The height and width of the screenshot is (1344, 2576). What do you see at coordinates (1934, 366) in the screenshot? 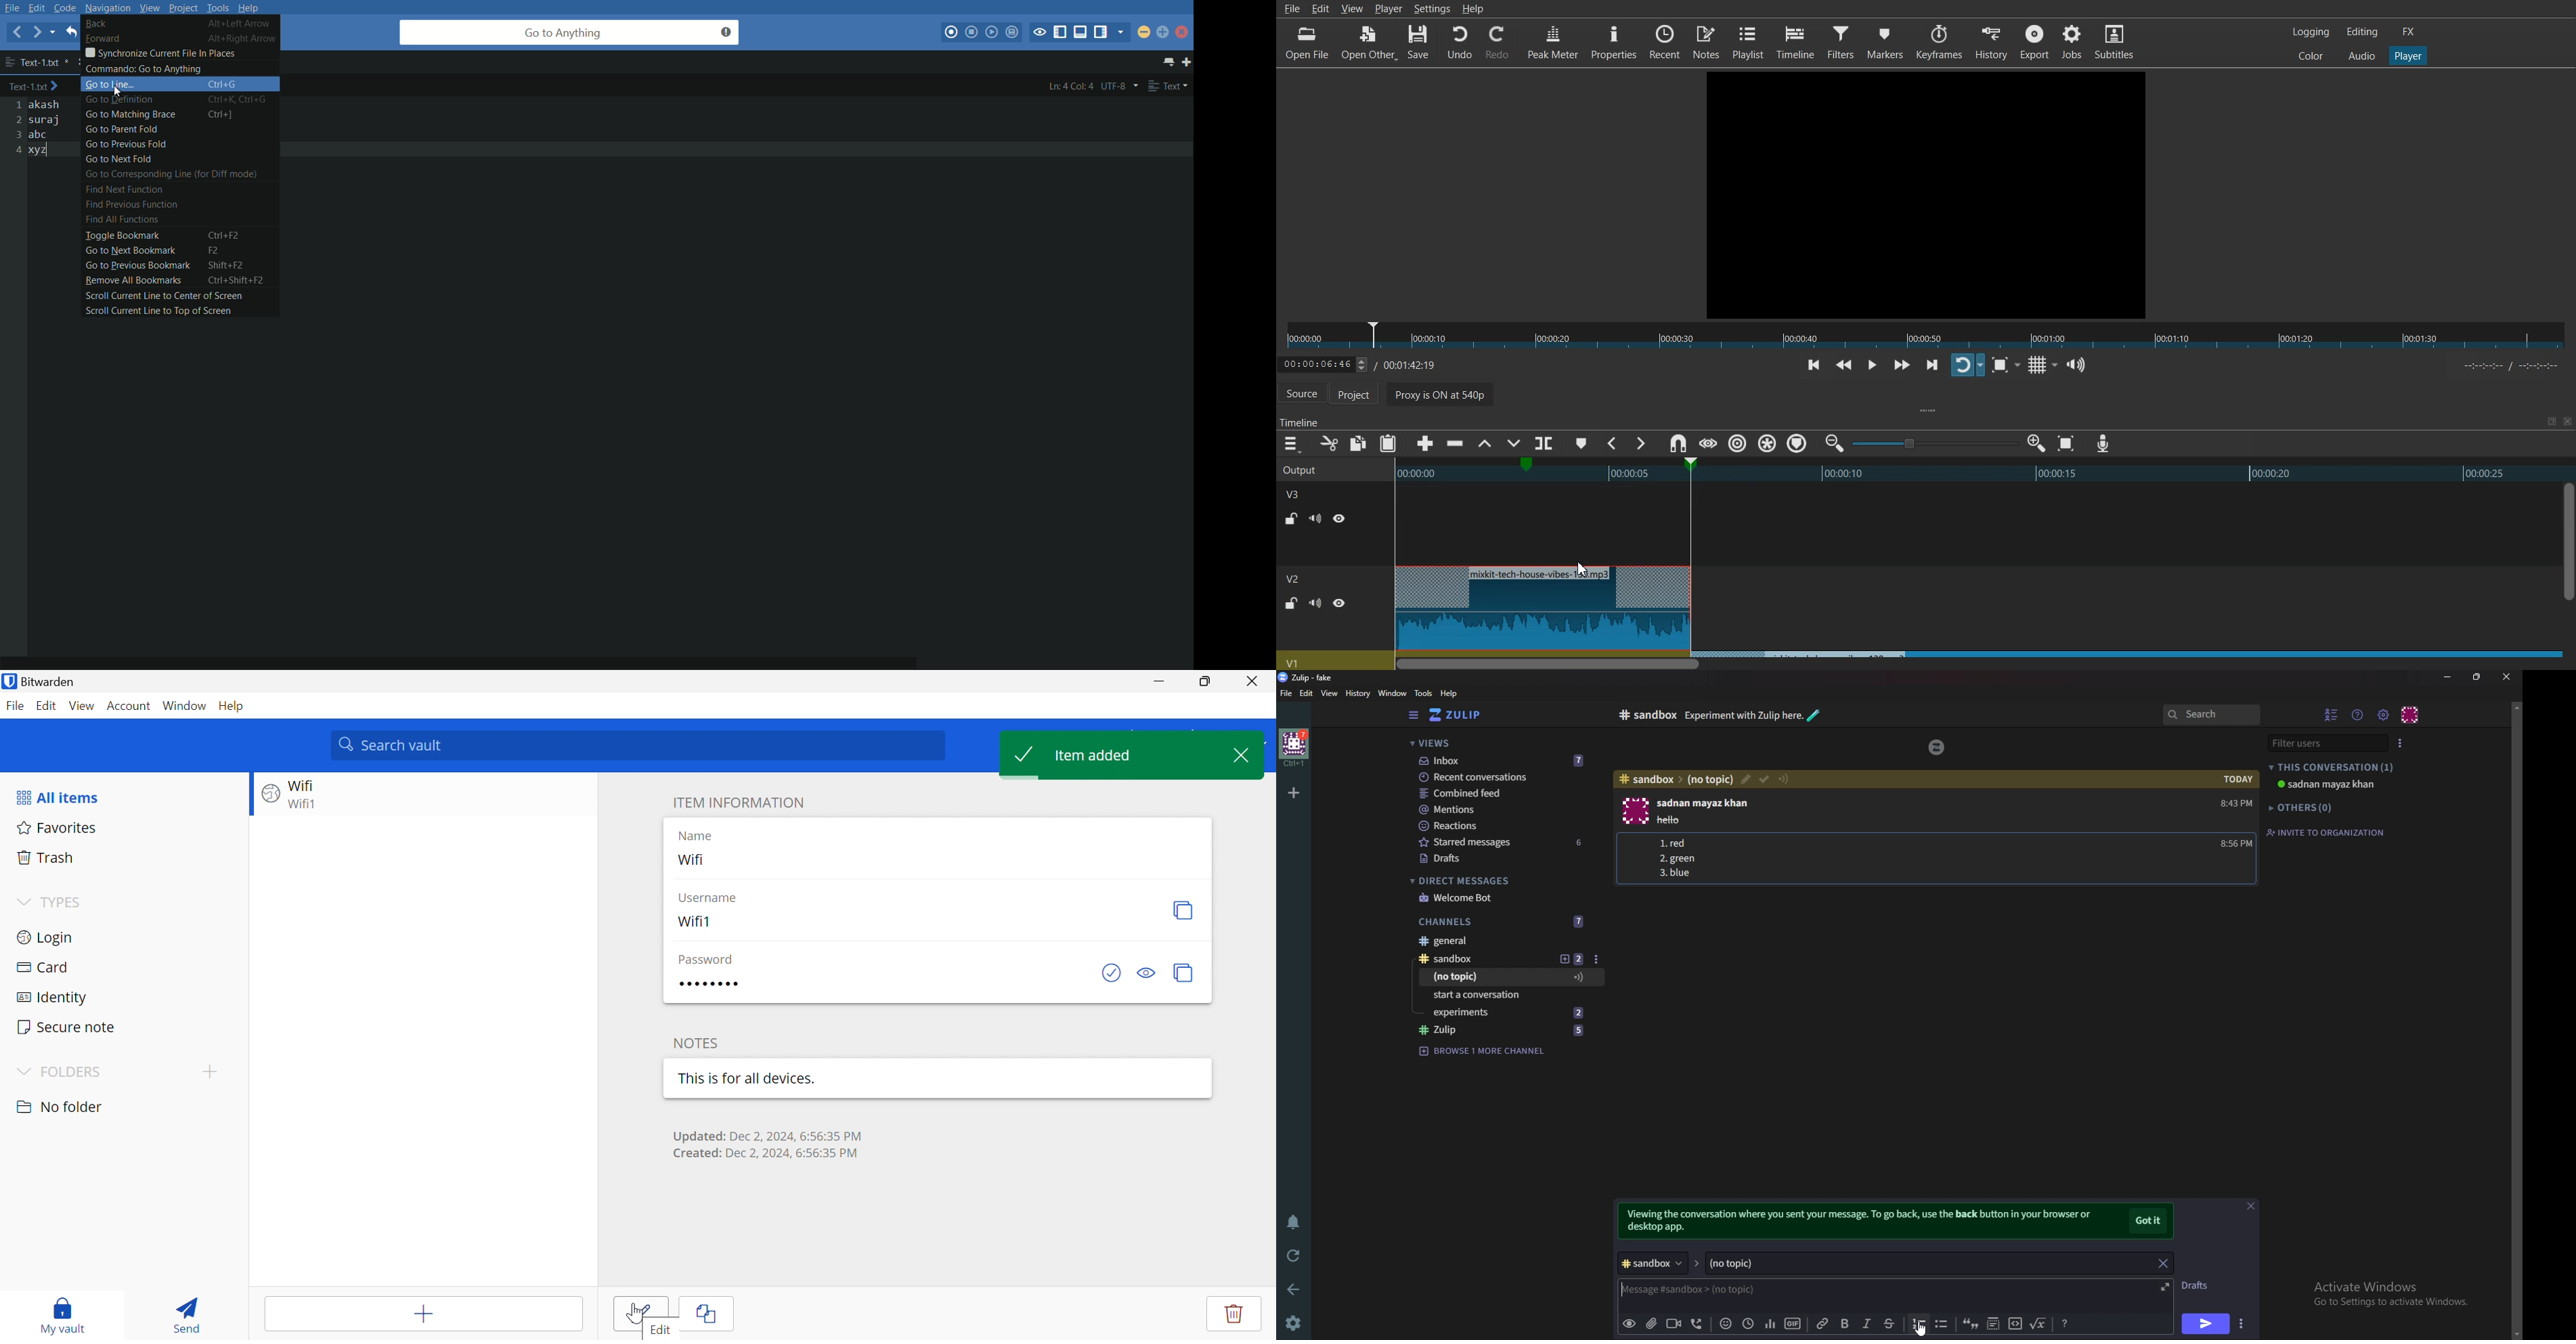
I see `Skip to next point` at bounding box center [1934, 366].